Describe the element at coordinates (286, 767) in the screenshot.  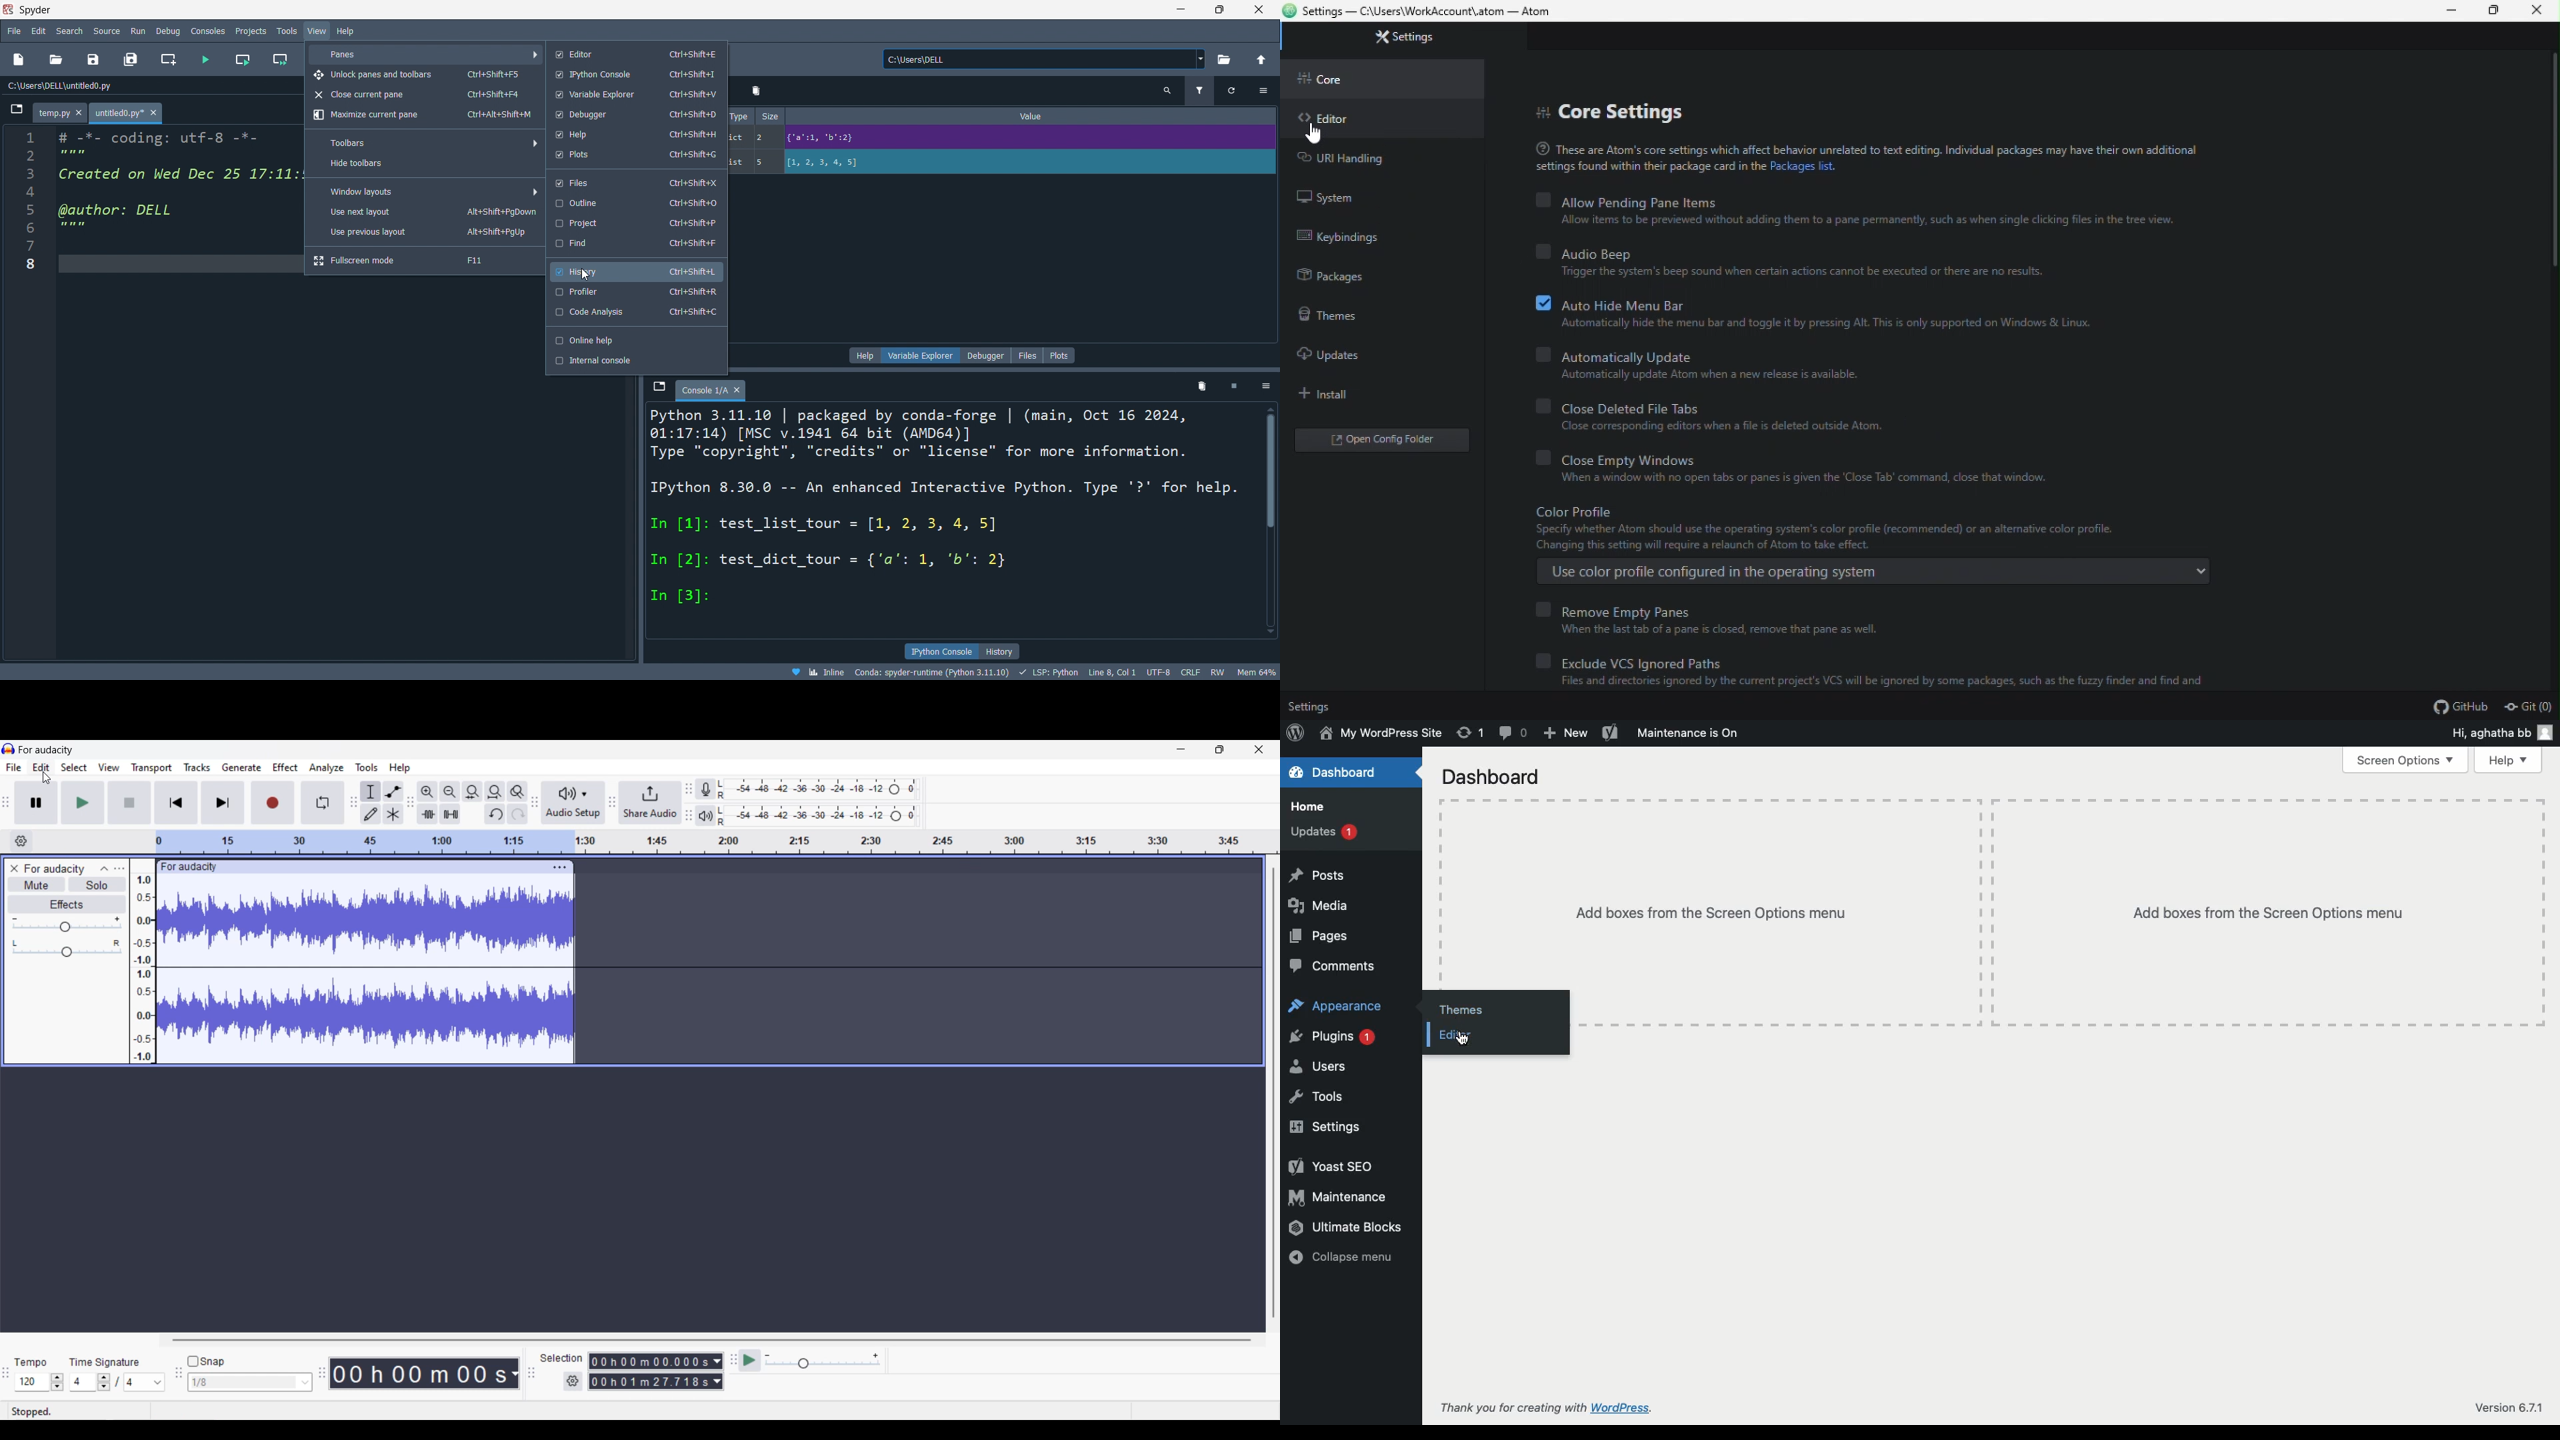
I see `Effect menu` at that location.